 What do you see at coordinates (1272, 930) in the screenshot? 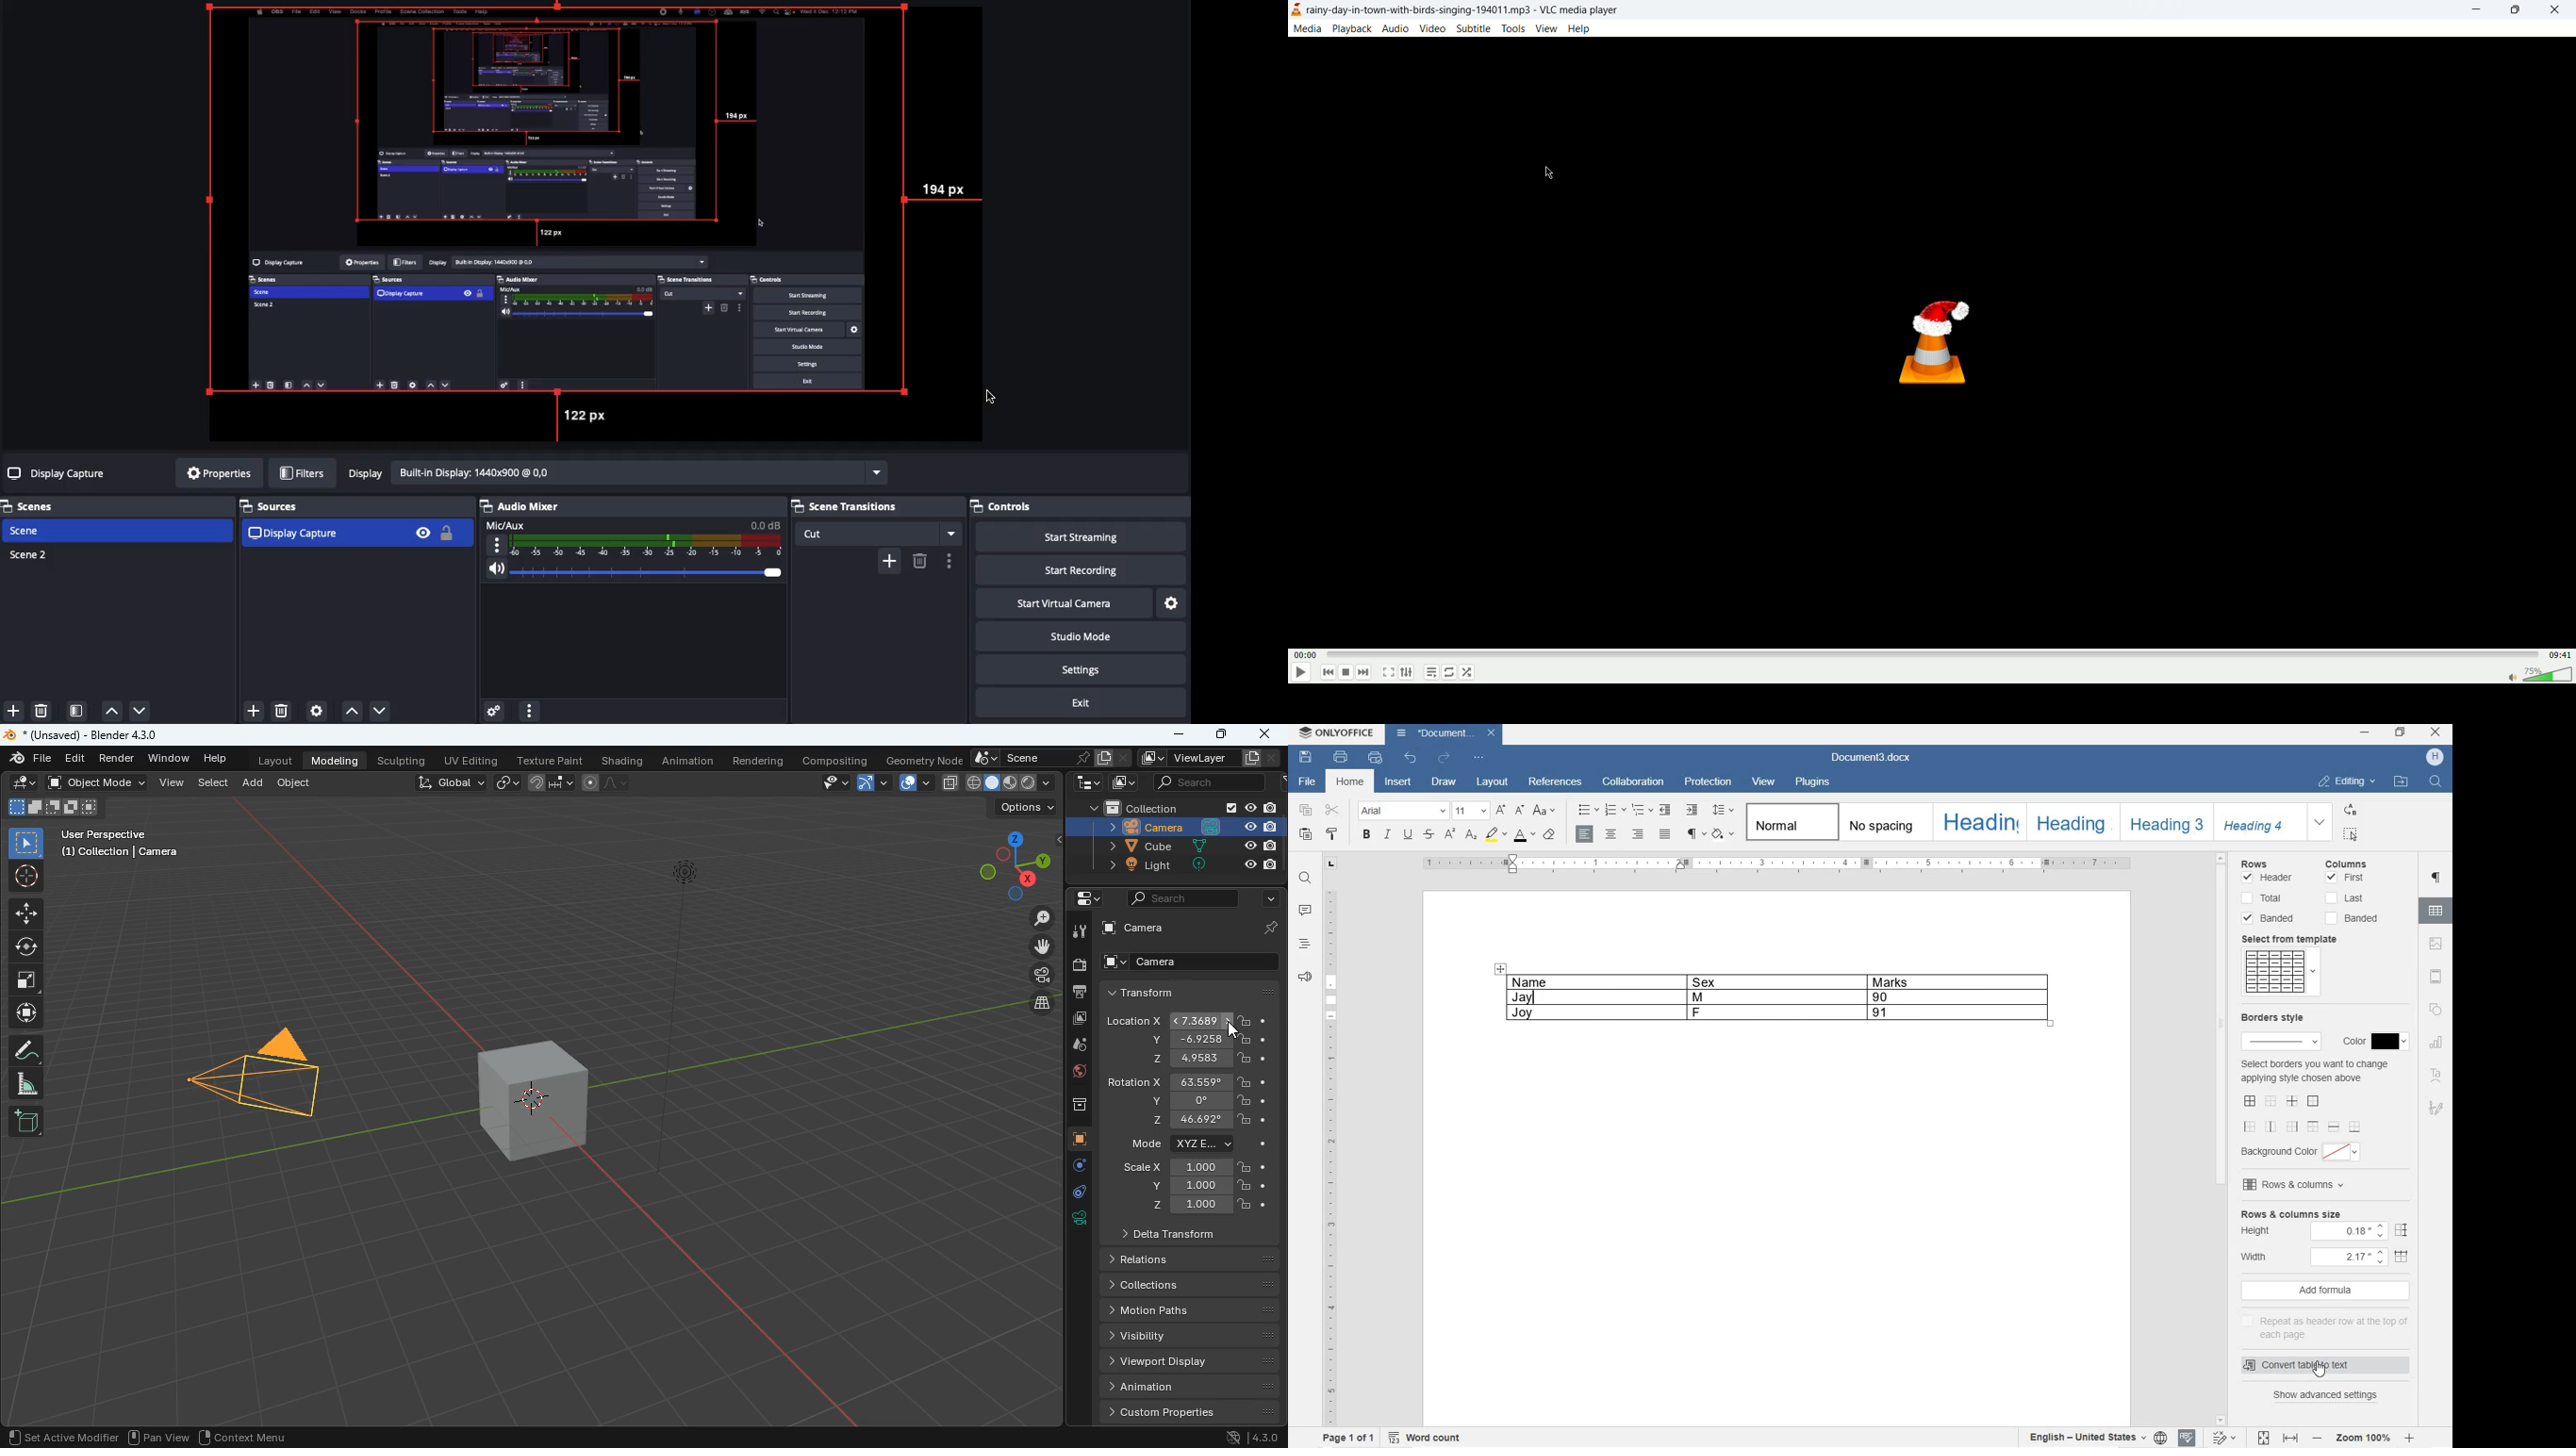
I see `pin` at bounding box center [1272, 930].